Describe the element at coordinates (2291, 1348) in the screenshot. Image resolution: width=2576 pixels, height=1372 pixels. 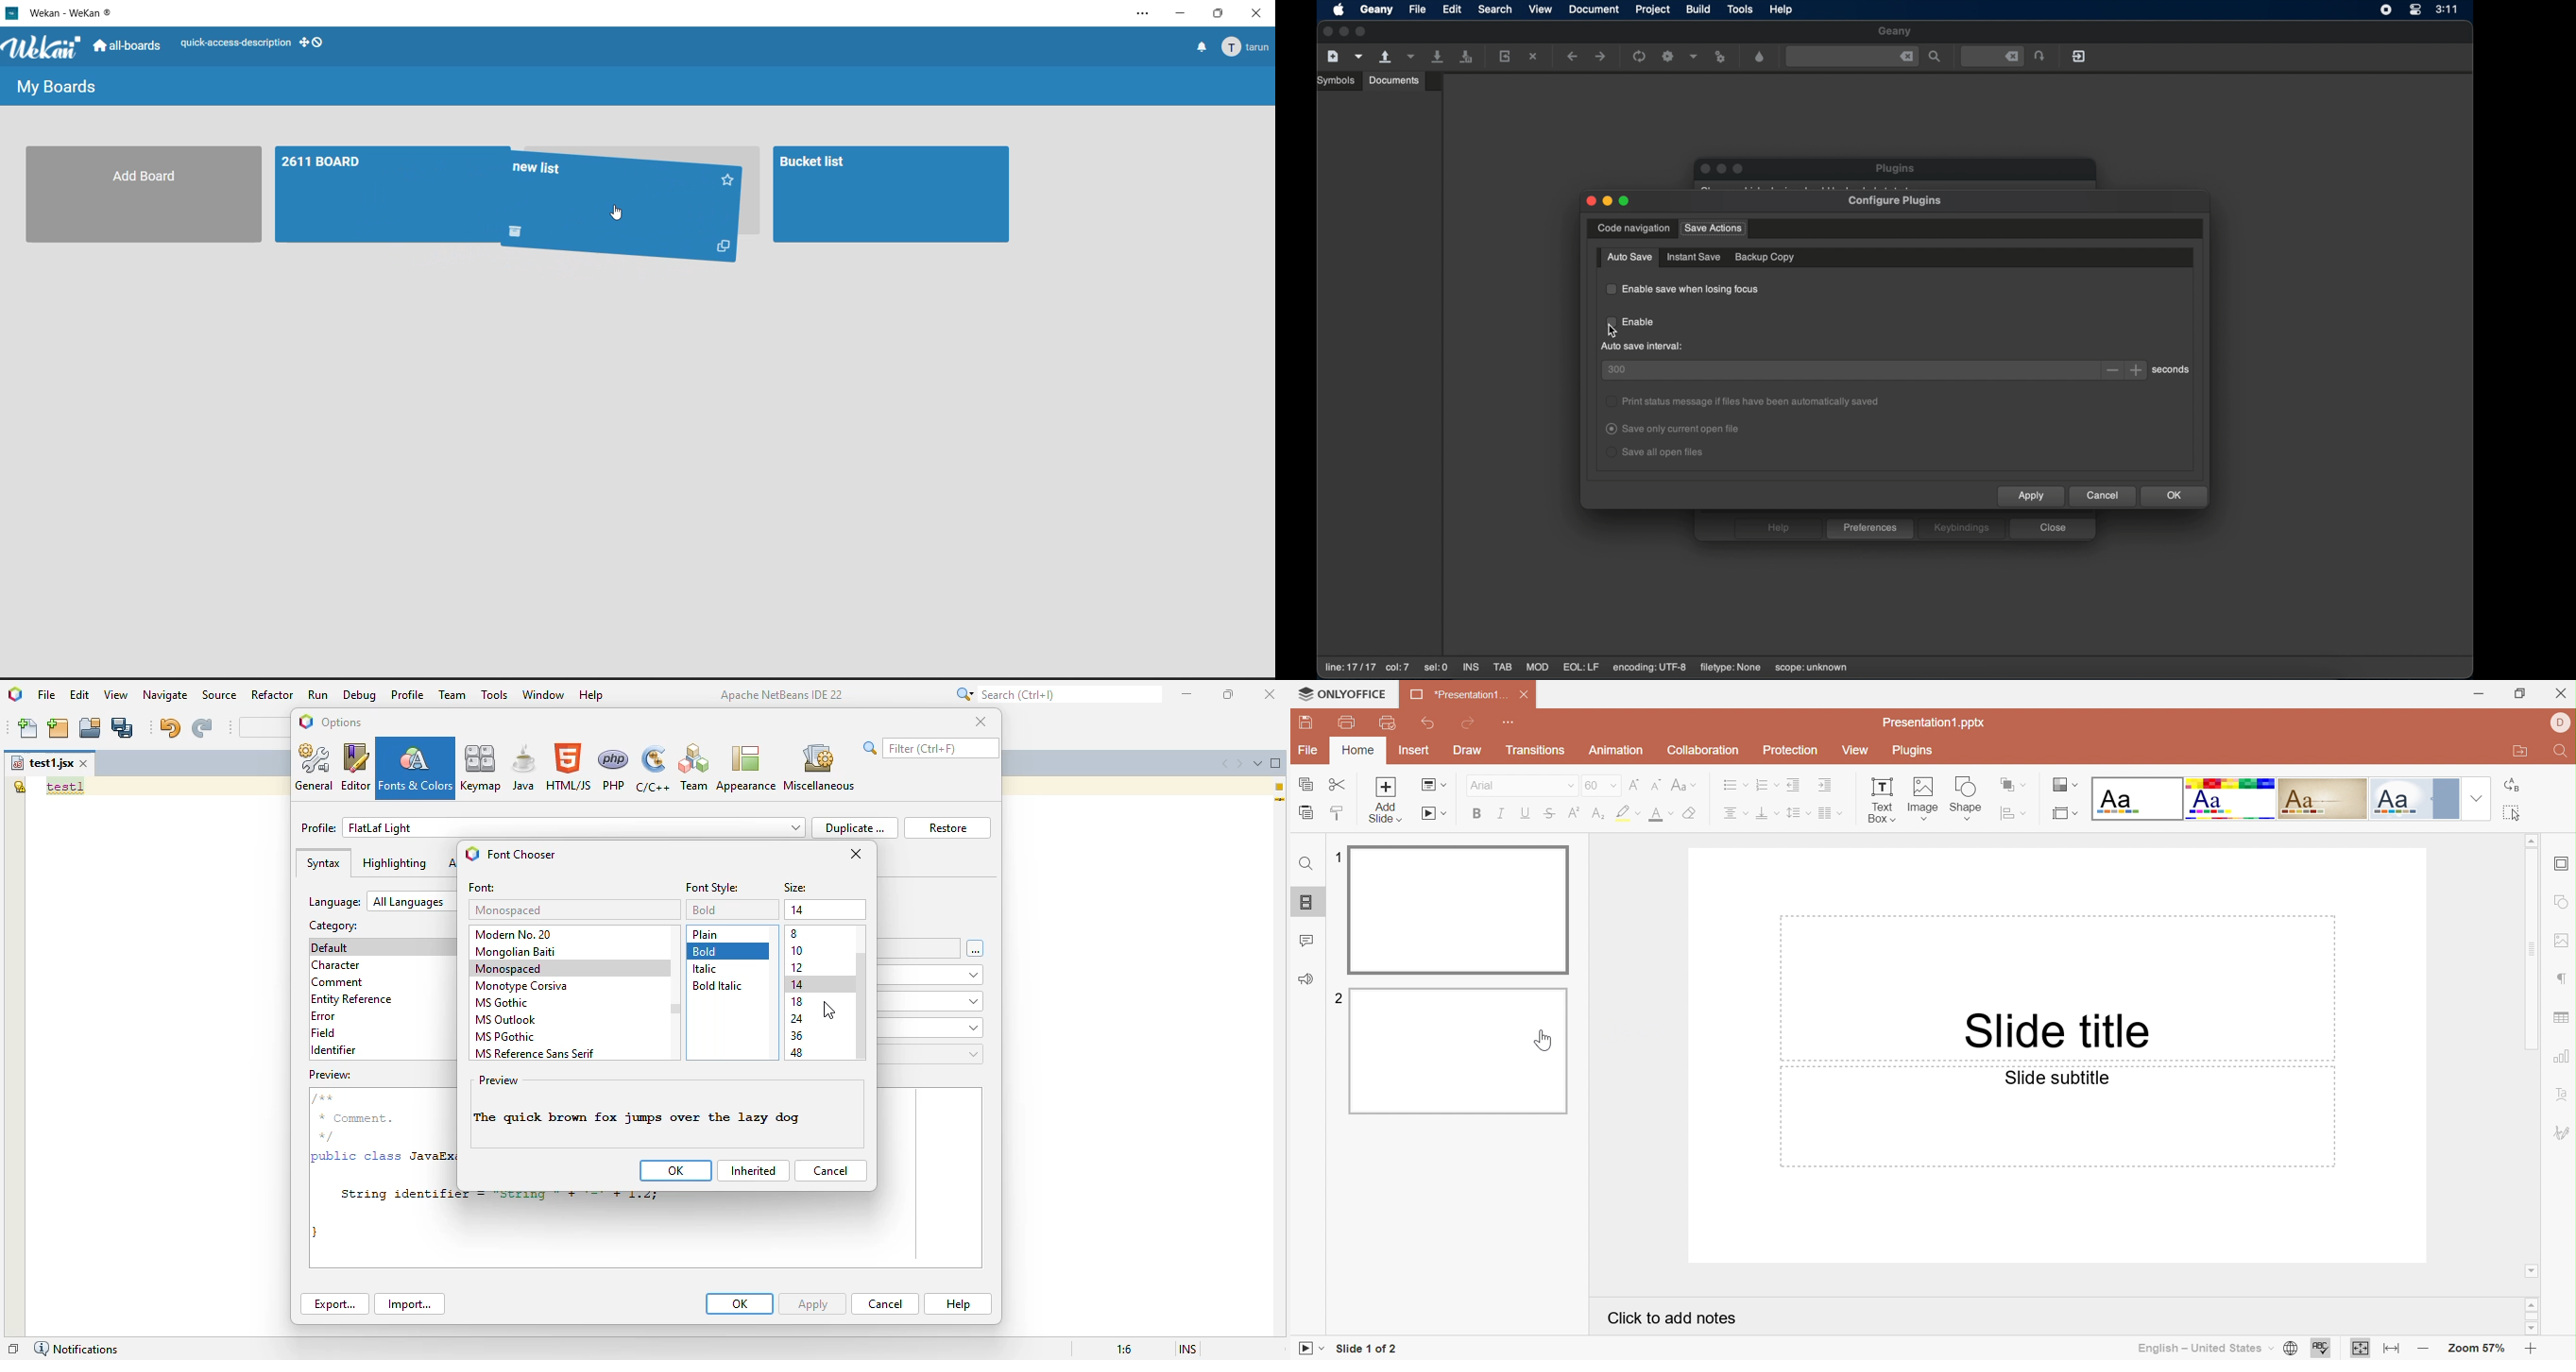
I see `Set document language` at that location.